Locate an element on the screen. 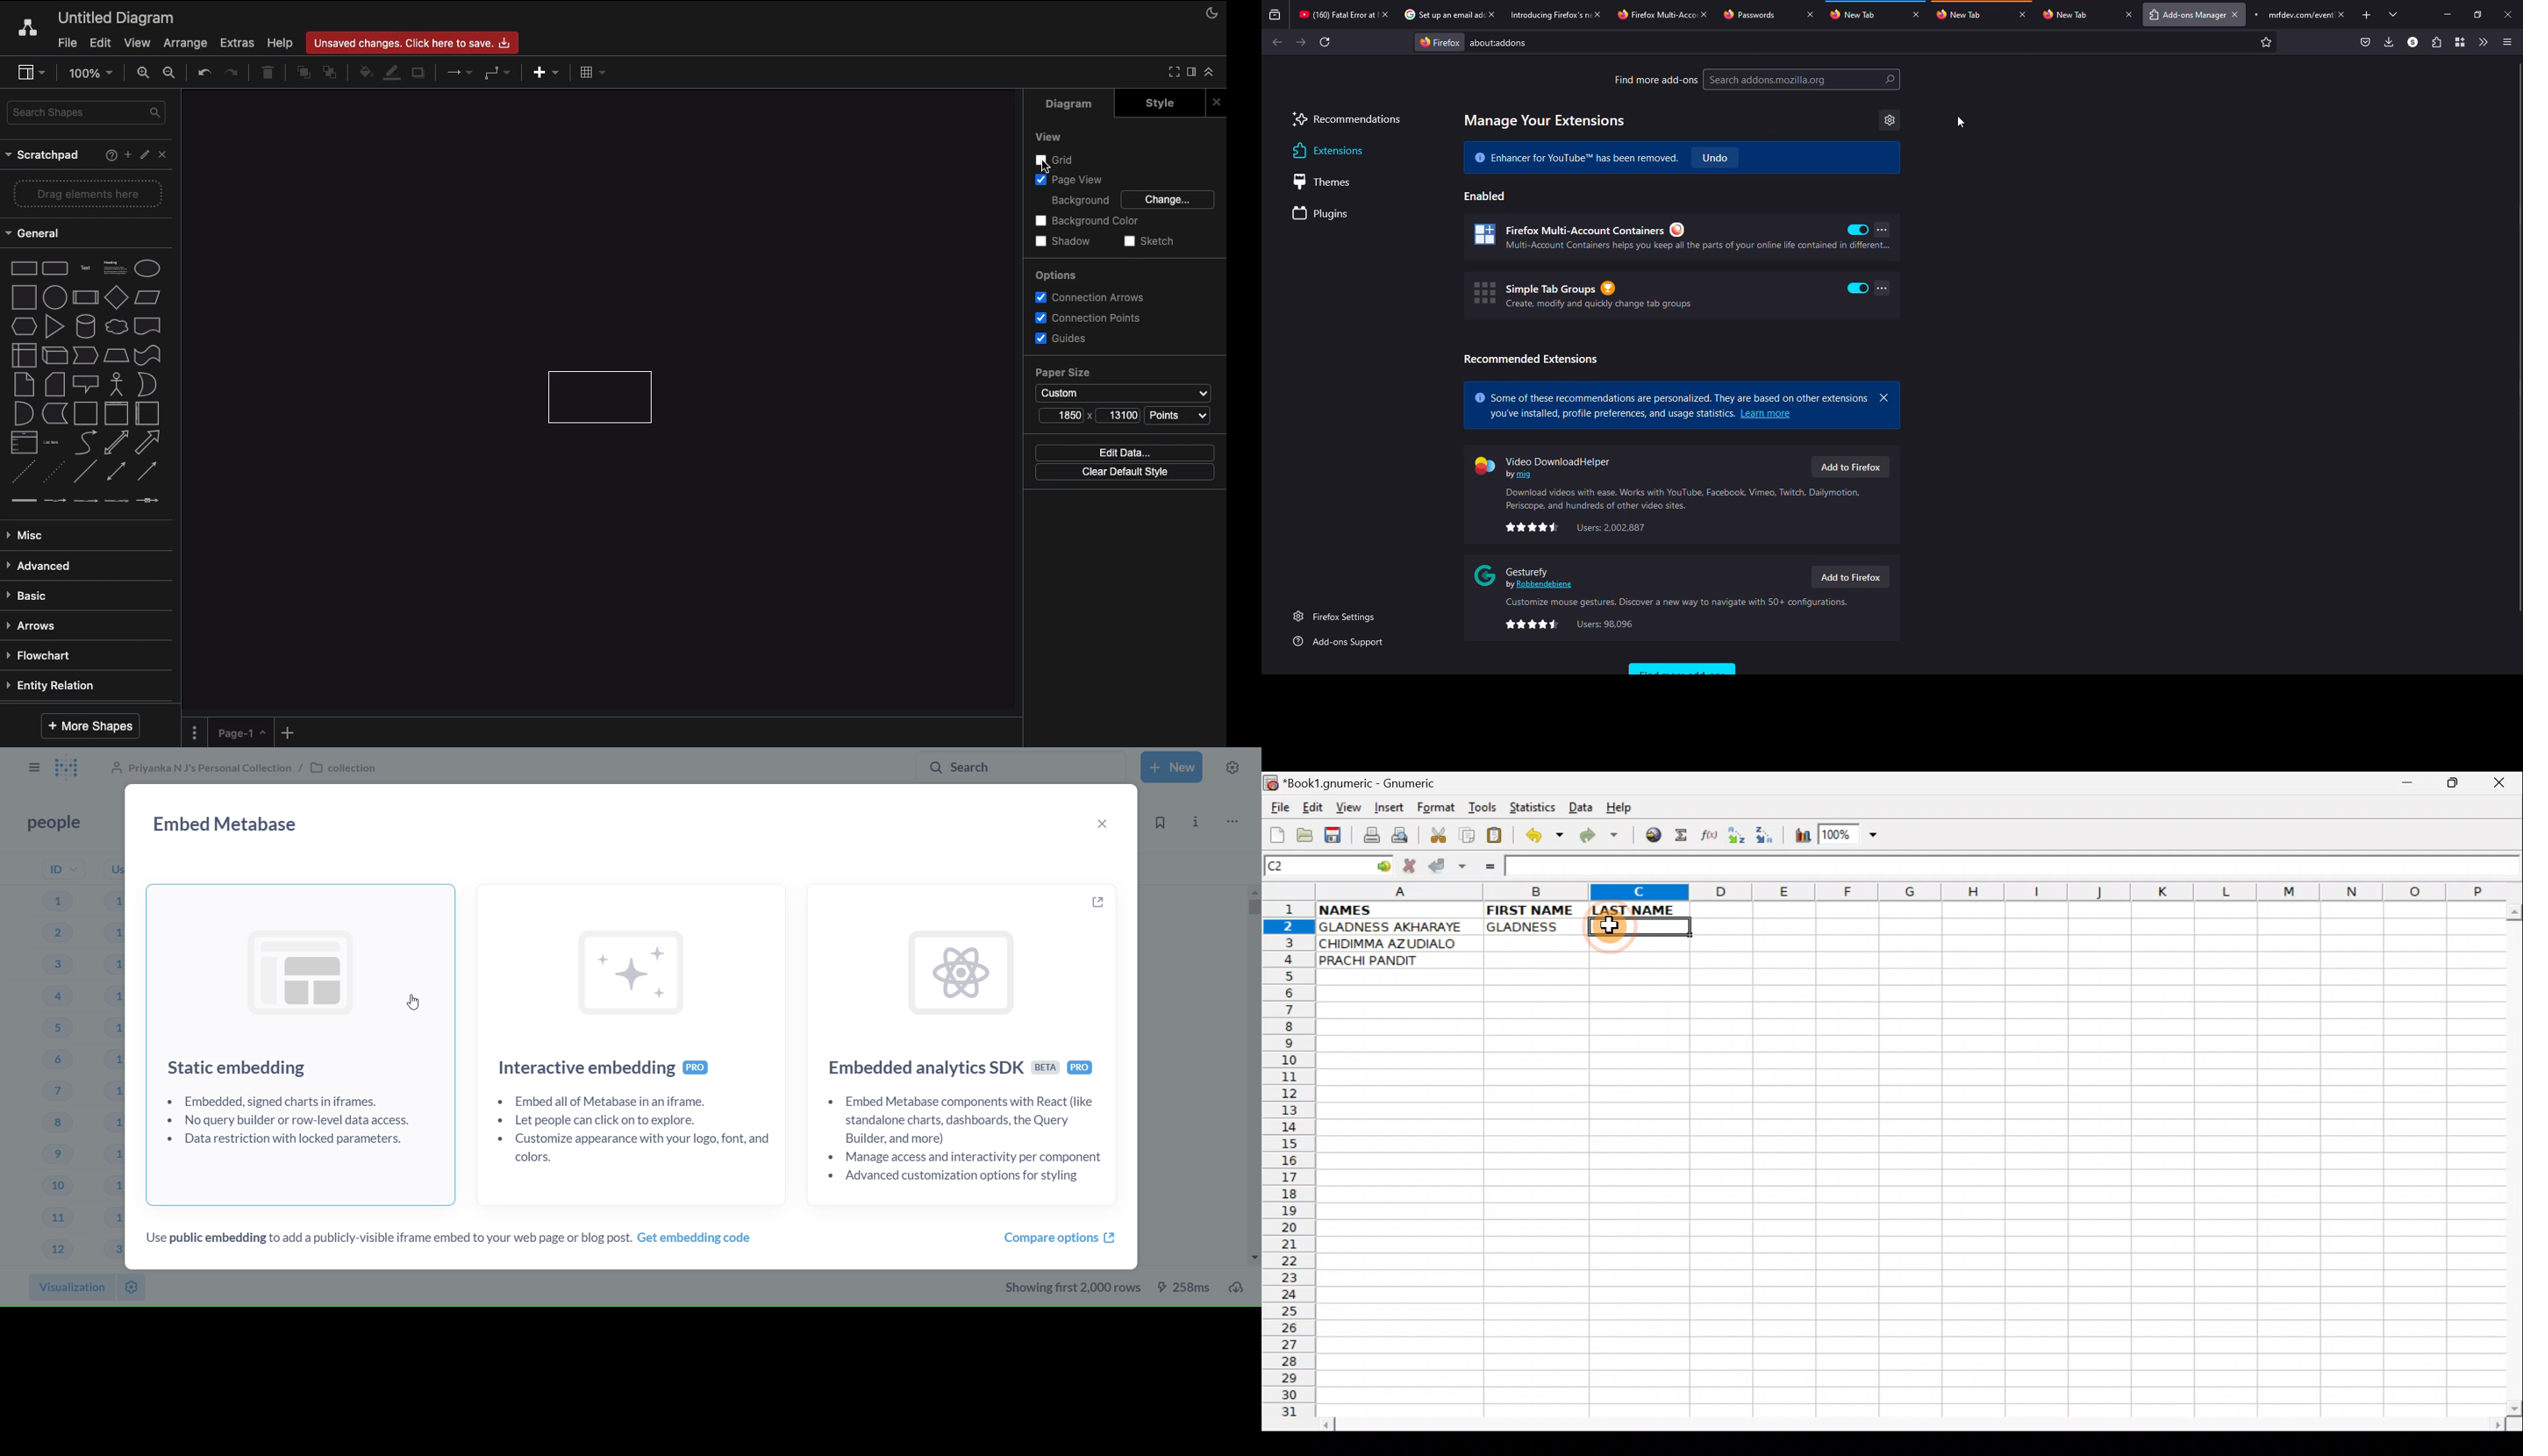 The width and height of the screenshot is (2548, 1456). Sort Descending order is located at coordinates (1768, 839).